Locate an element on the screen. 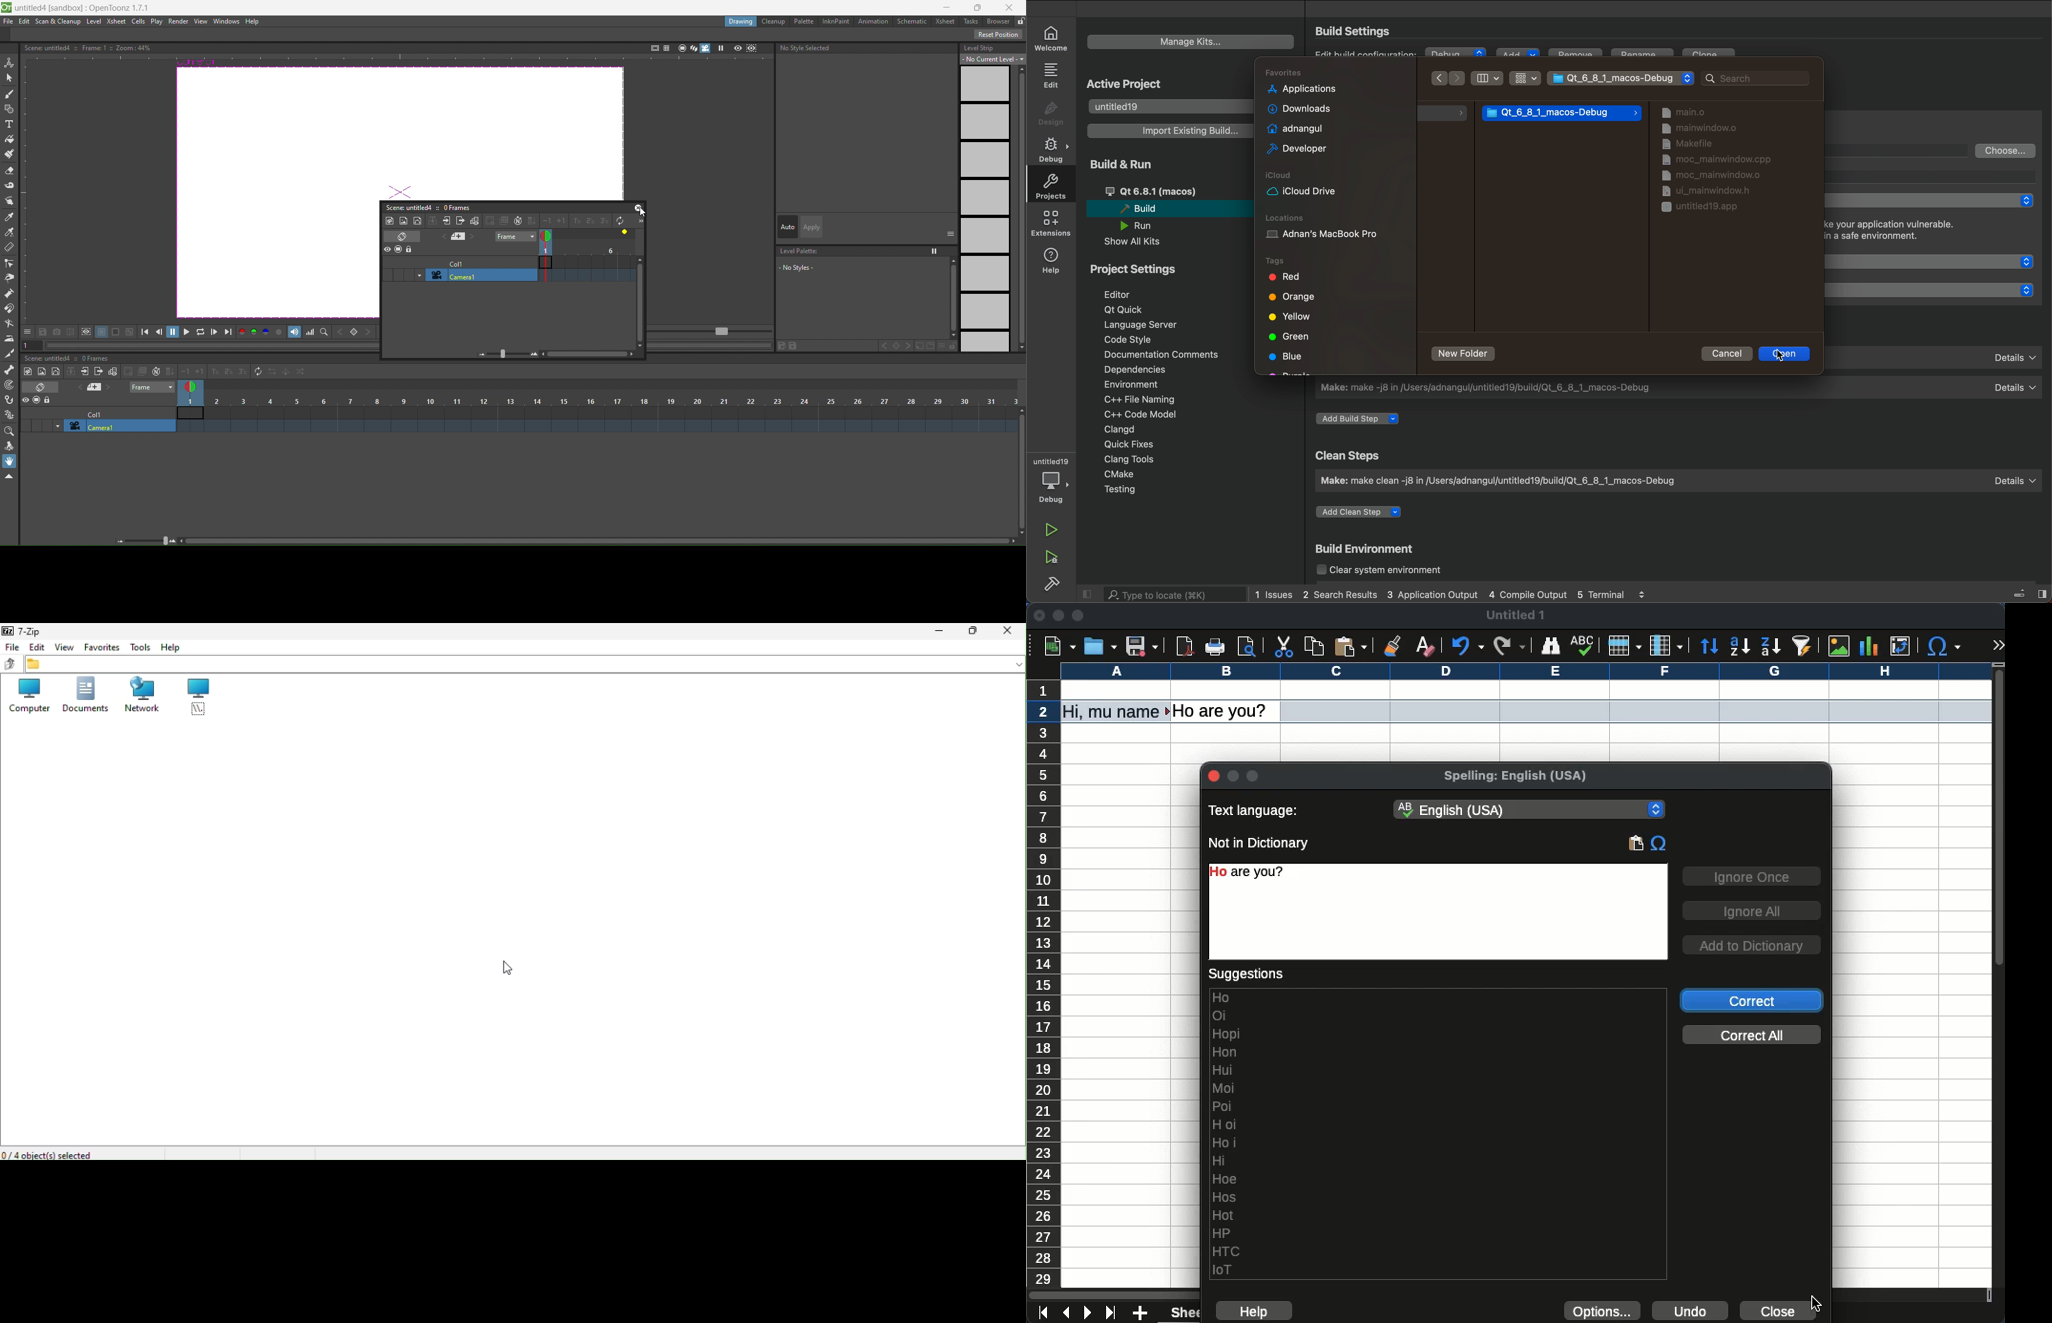 The height and width of the screenshot is (1344, 2072). clone formatting is located at coordinates (1391, 644).